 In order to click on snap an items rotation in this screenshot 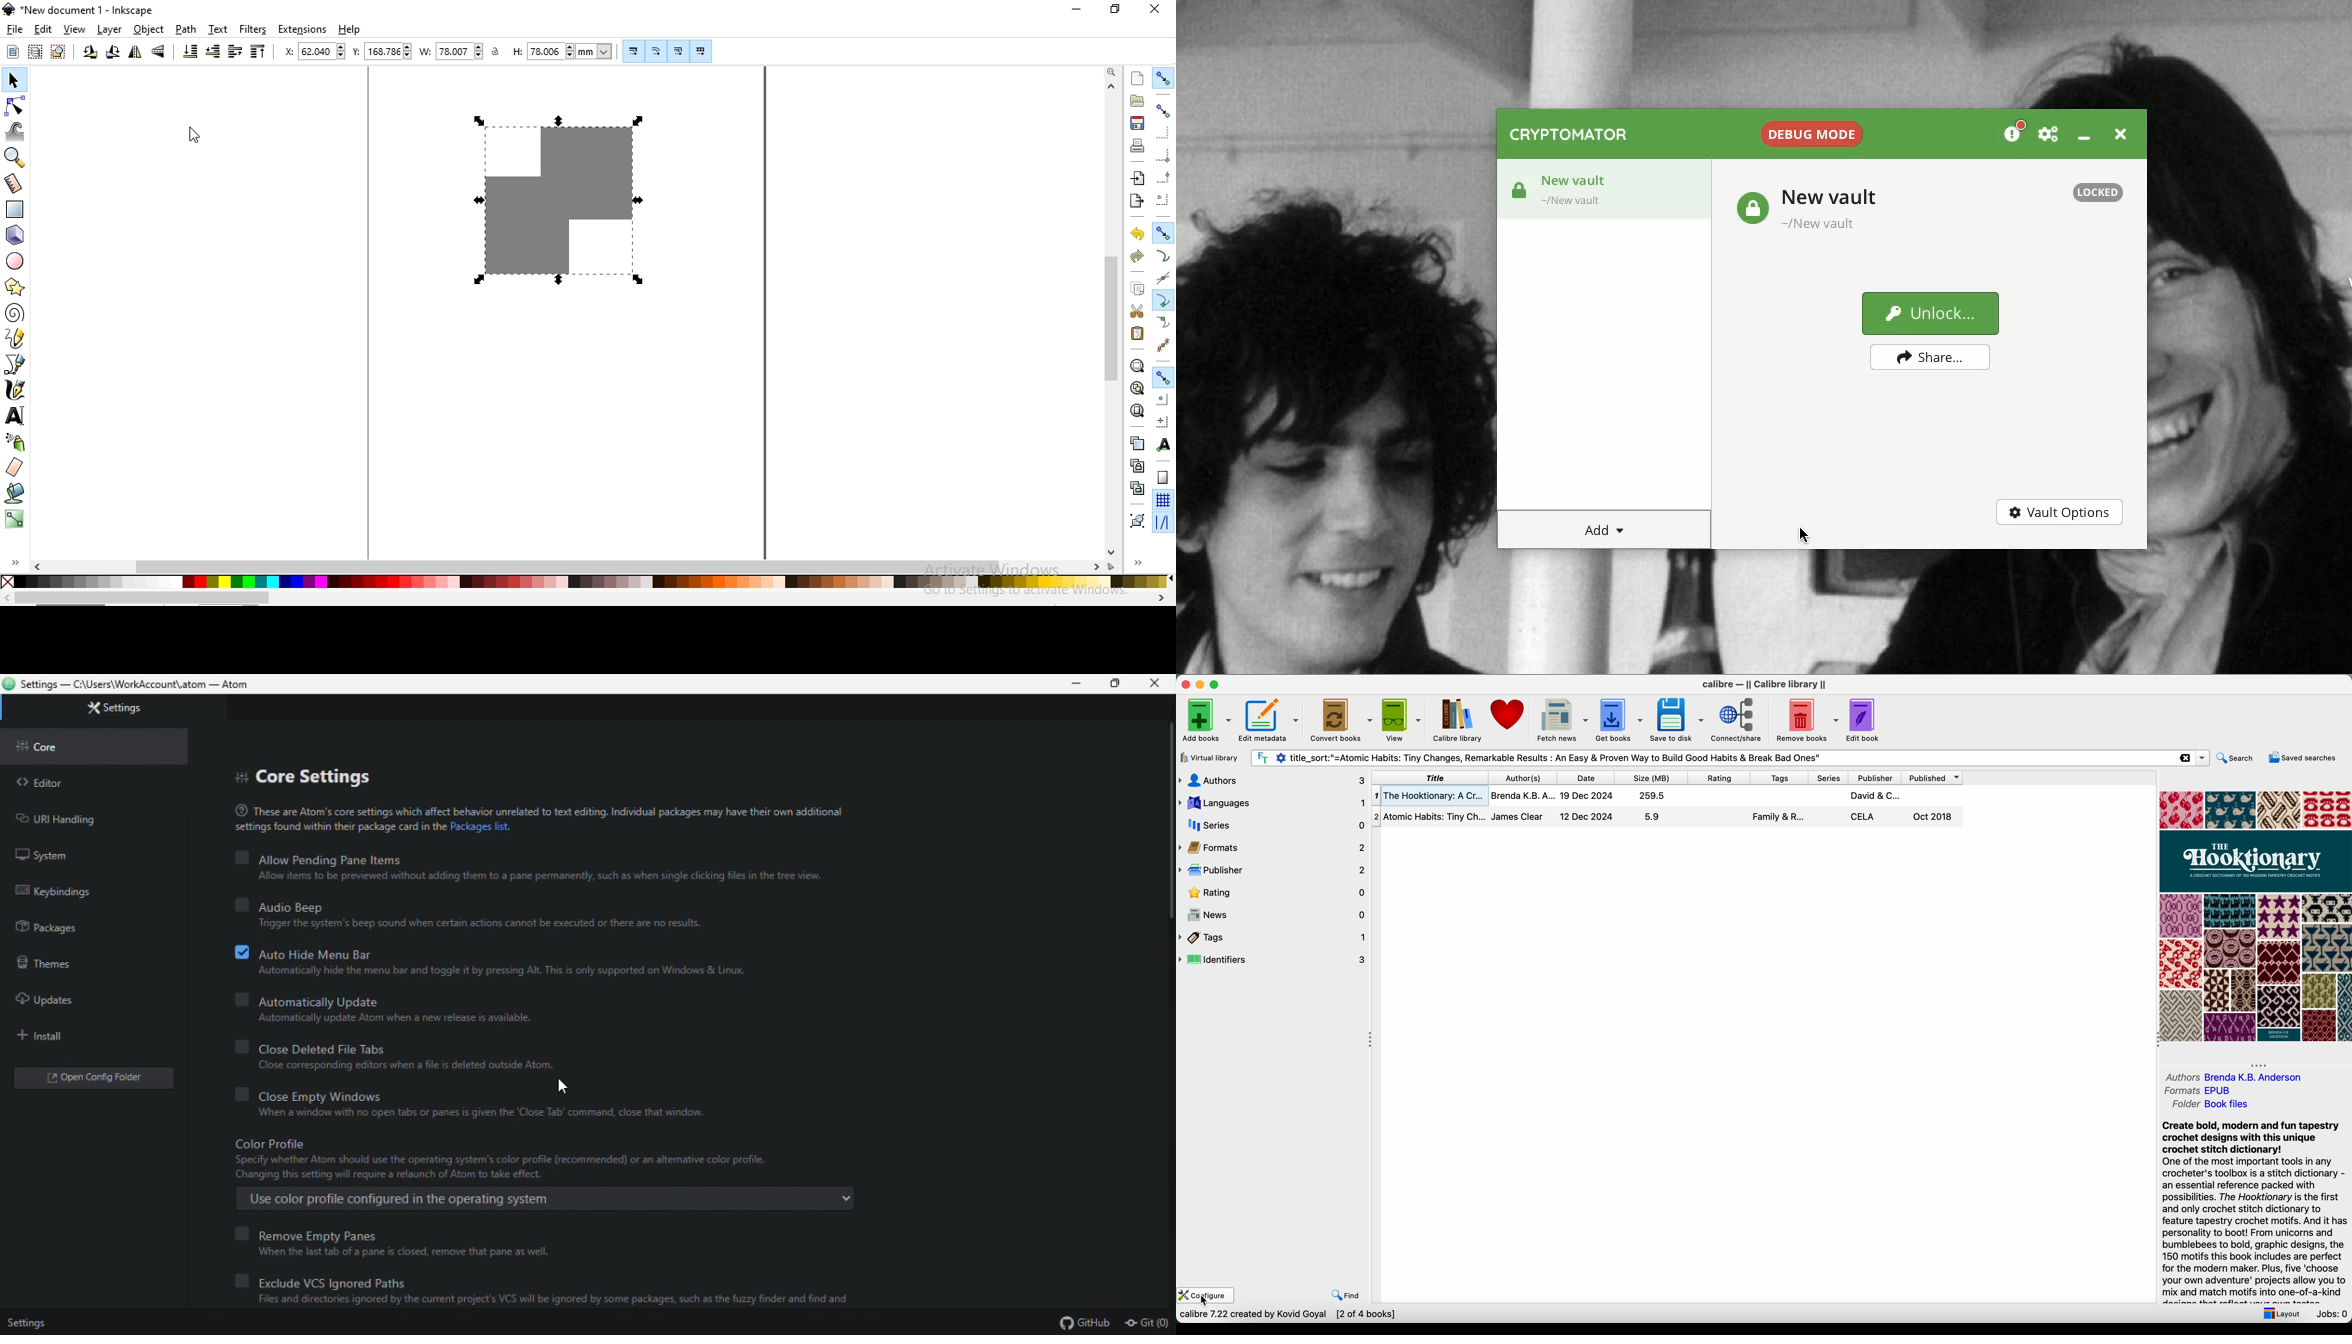, I will do `click(1164, 422)`.